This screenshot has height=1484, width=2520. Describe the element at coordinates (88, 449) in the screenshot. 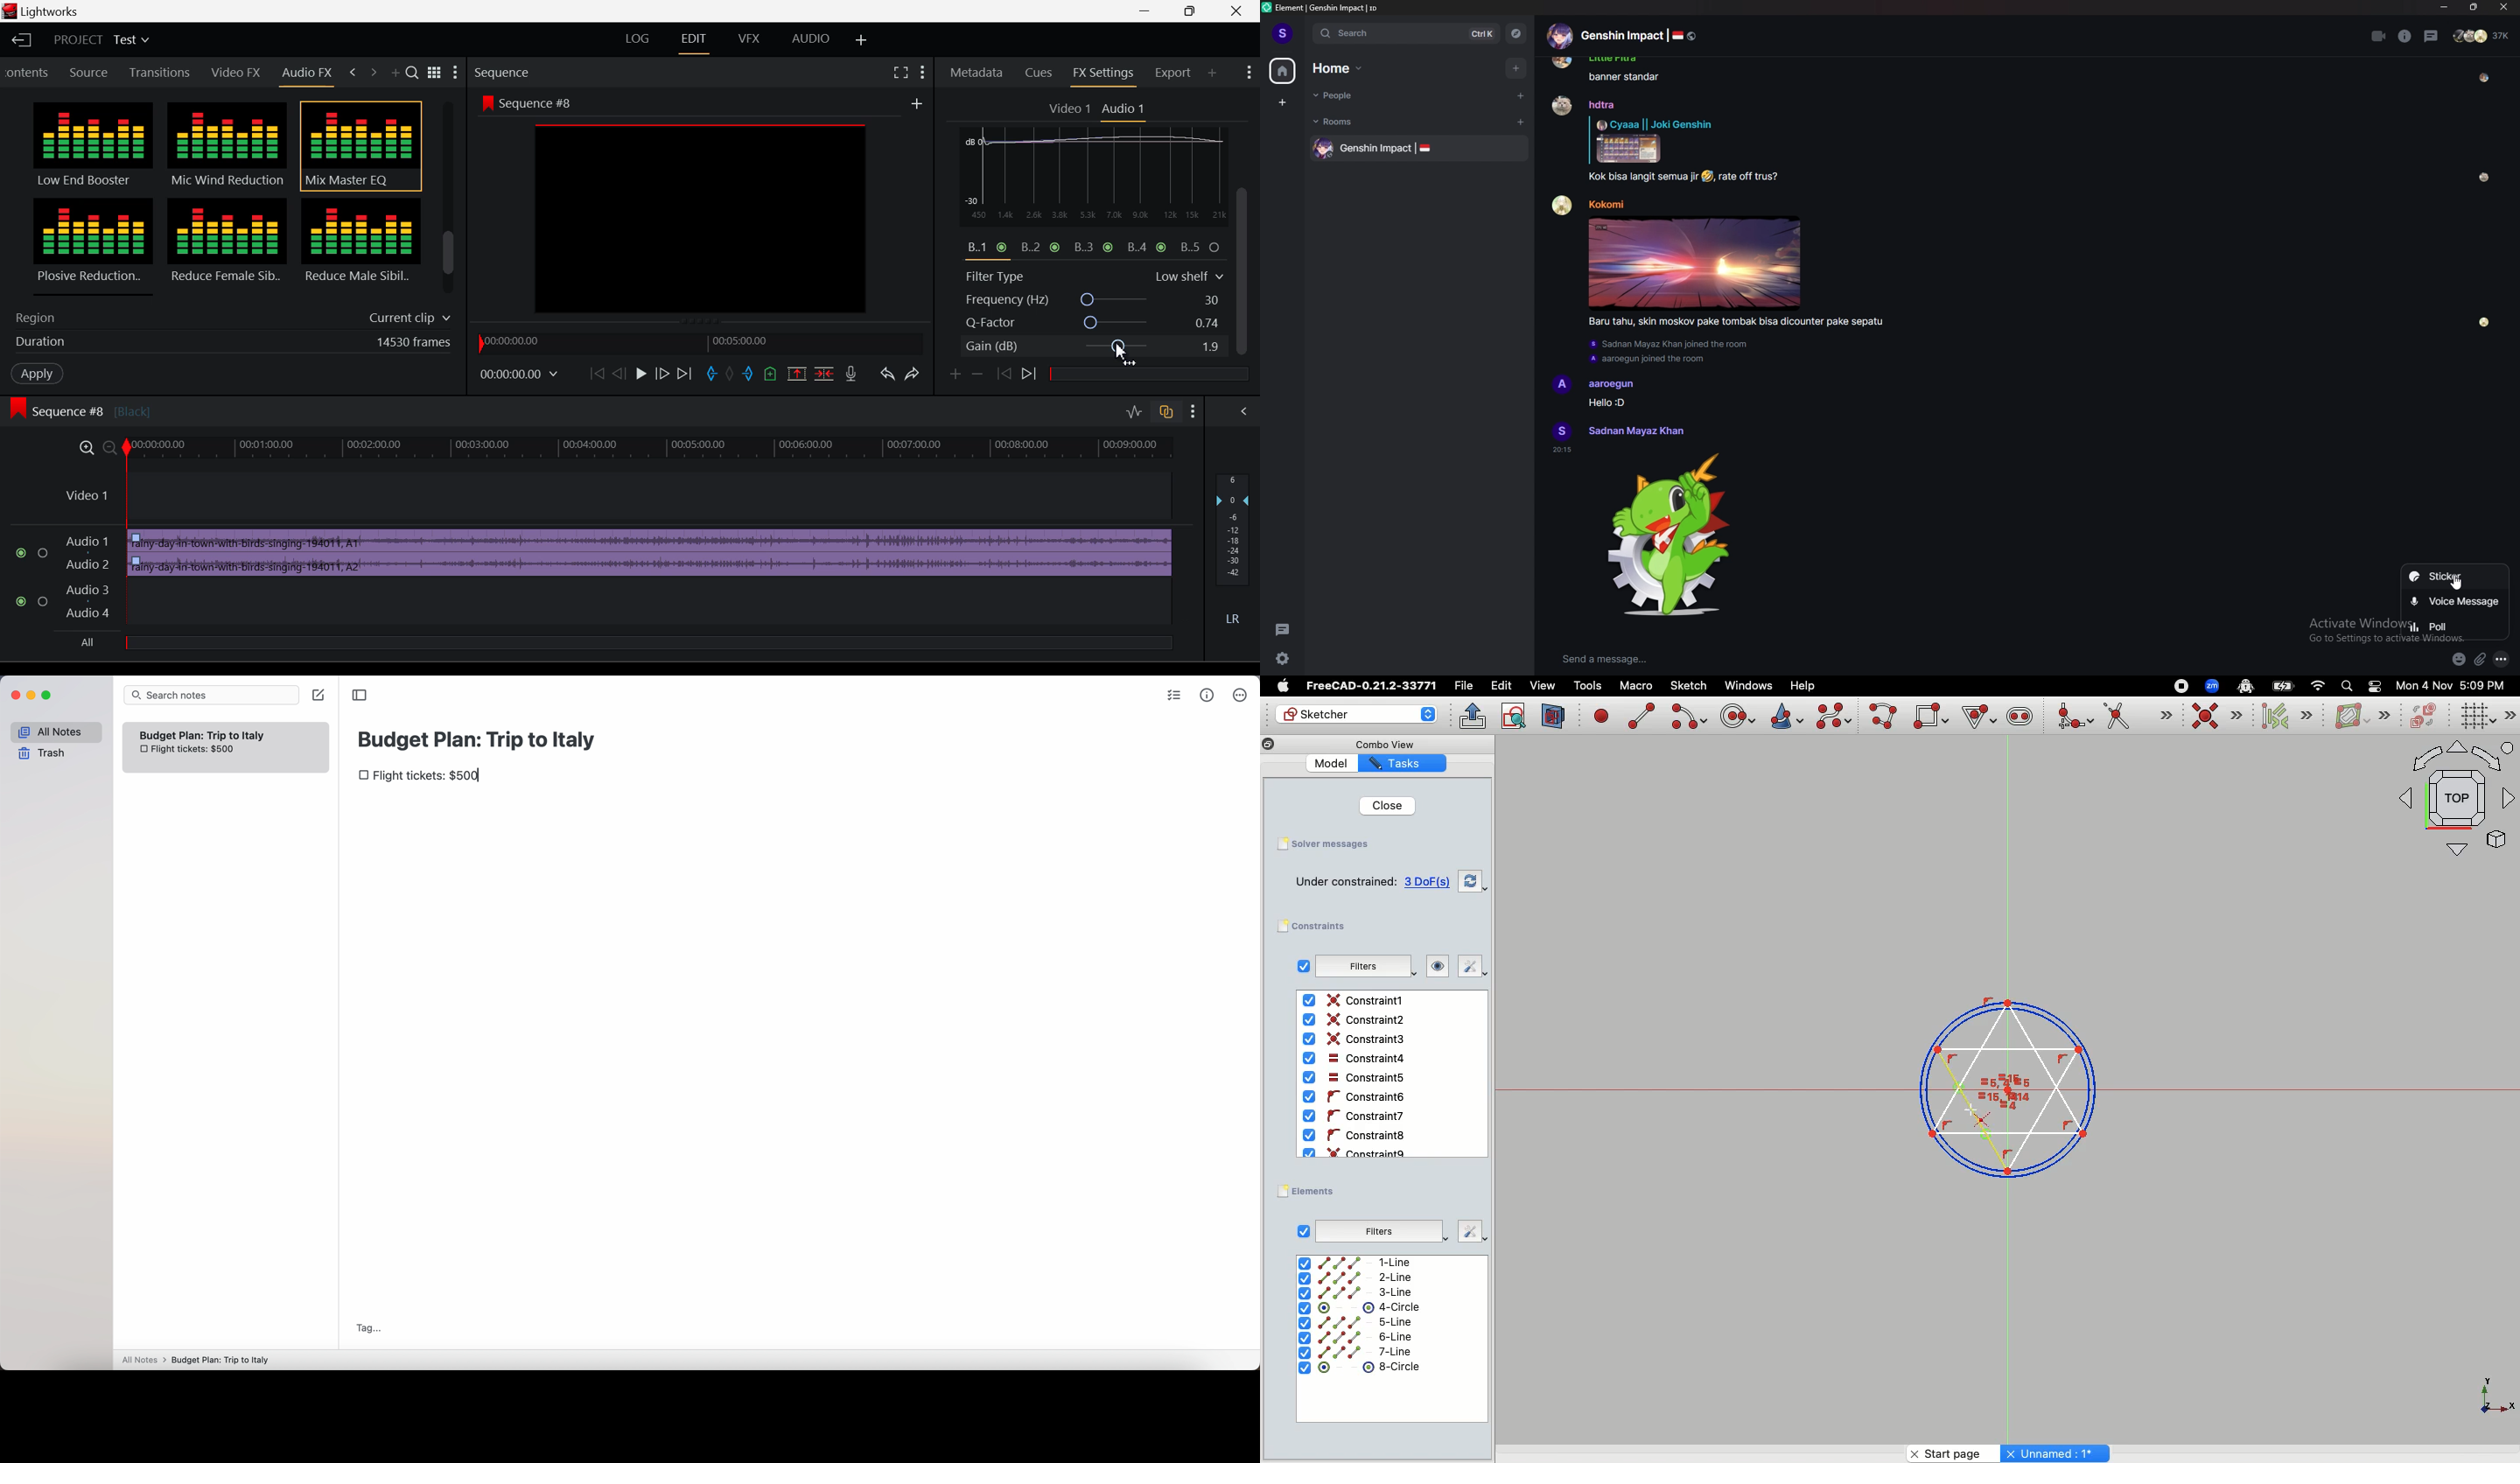

I see `Timeline Zoom In` at that location.